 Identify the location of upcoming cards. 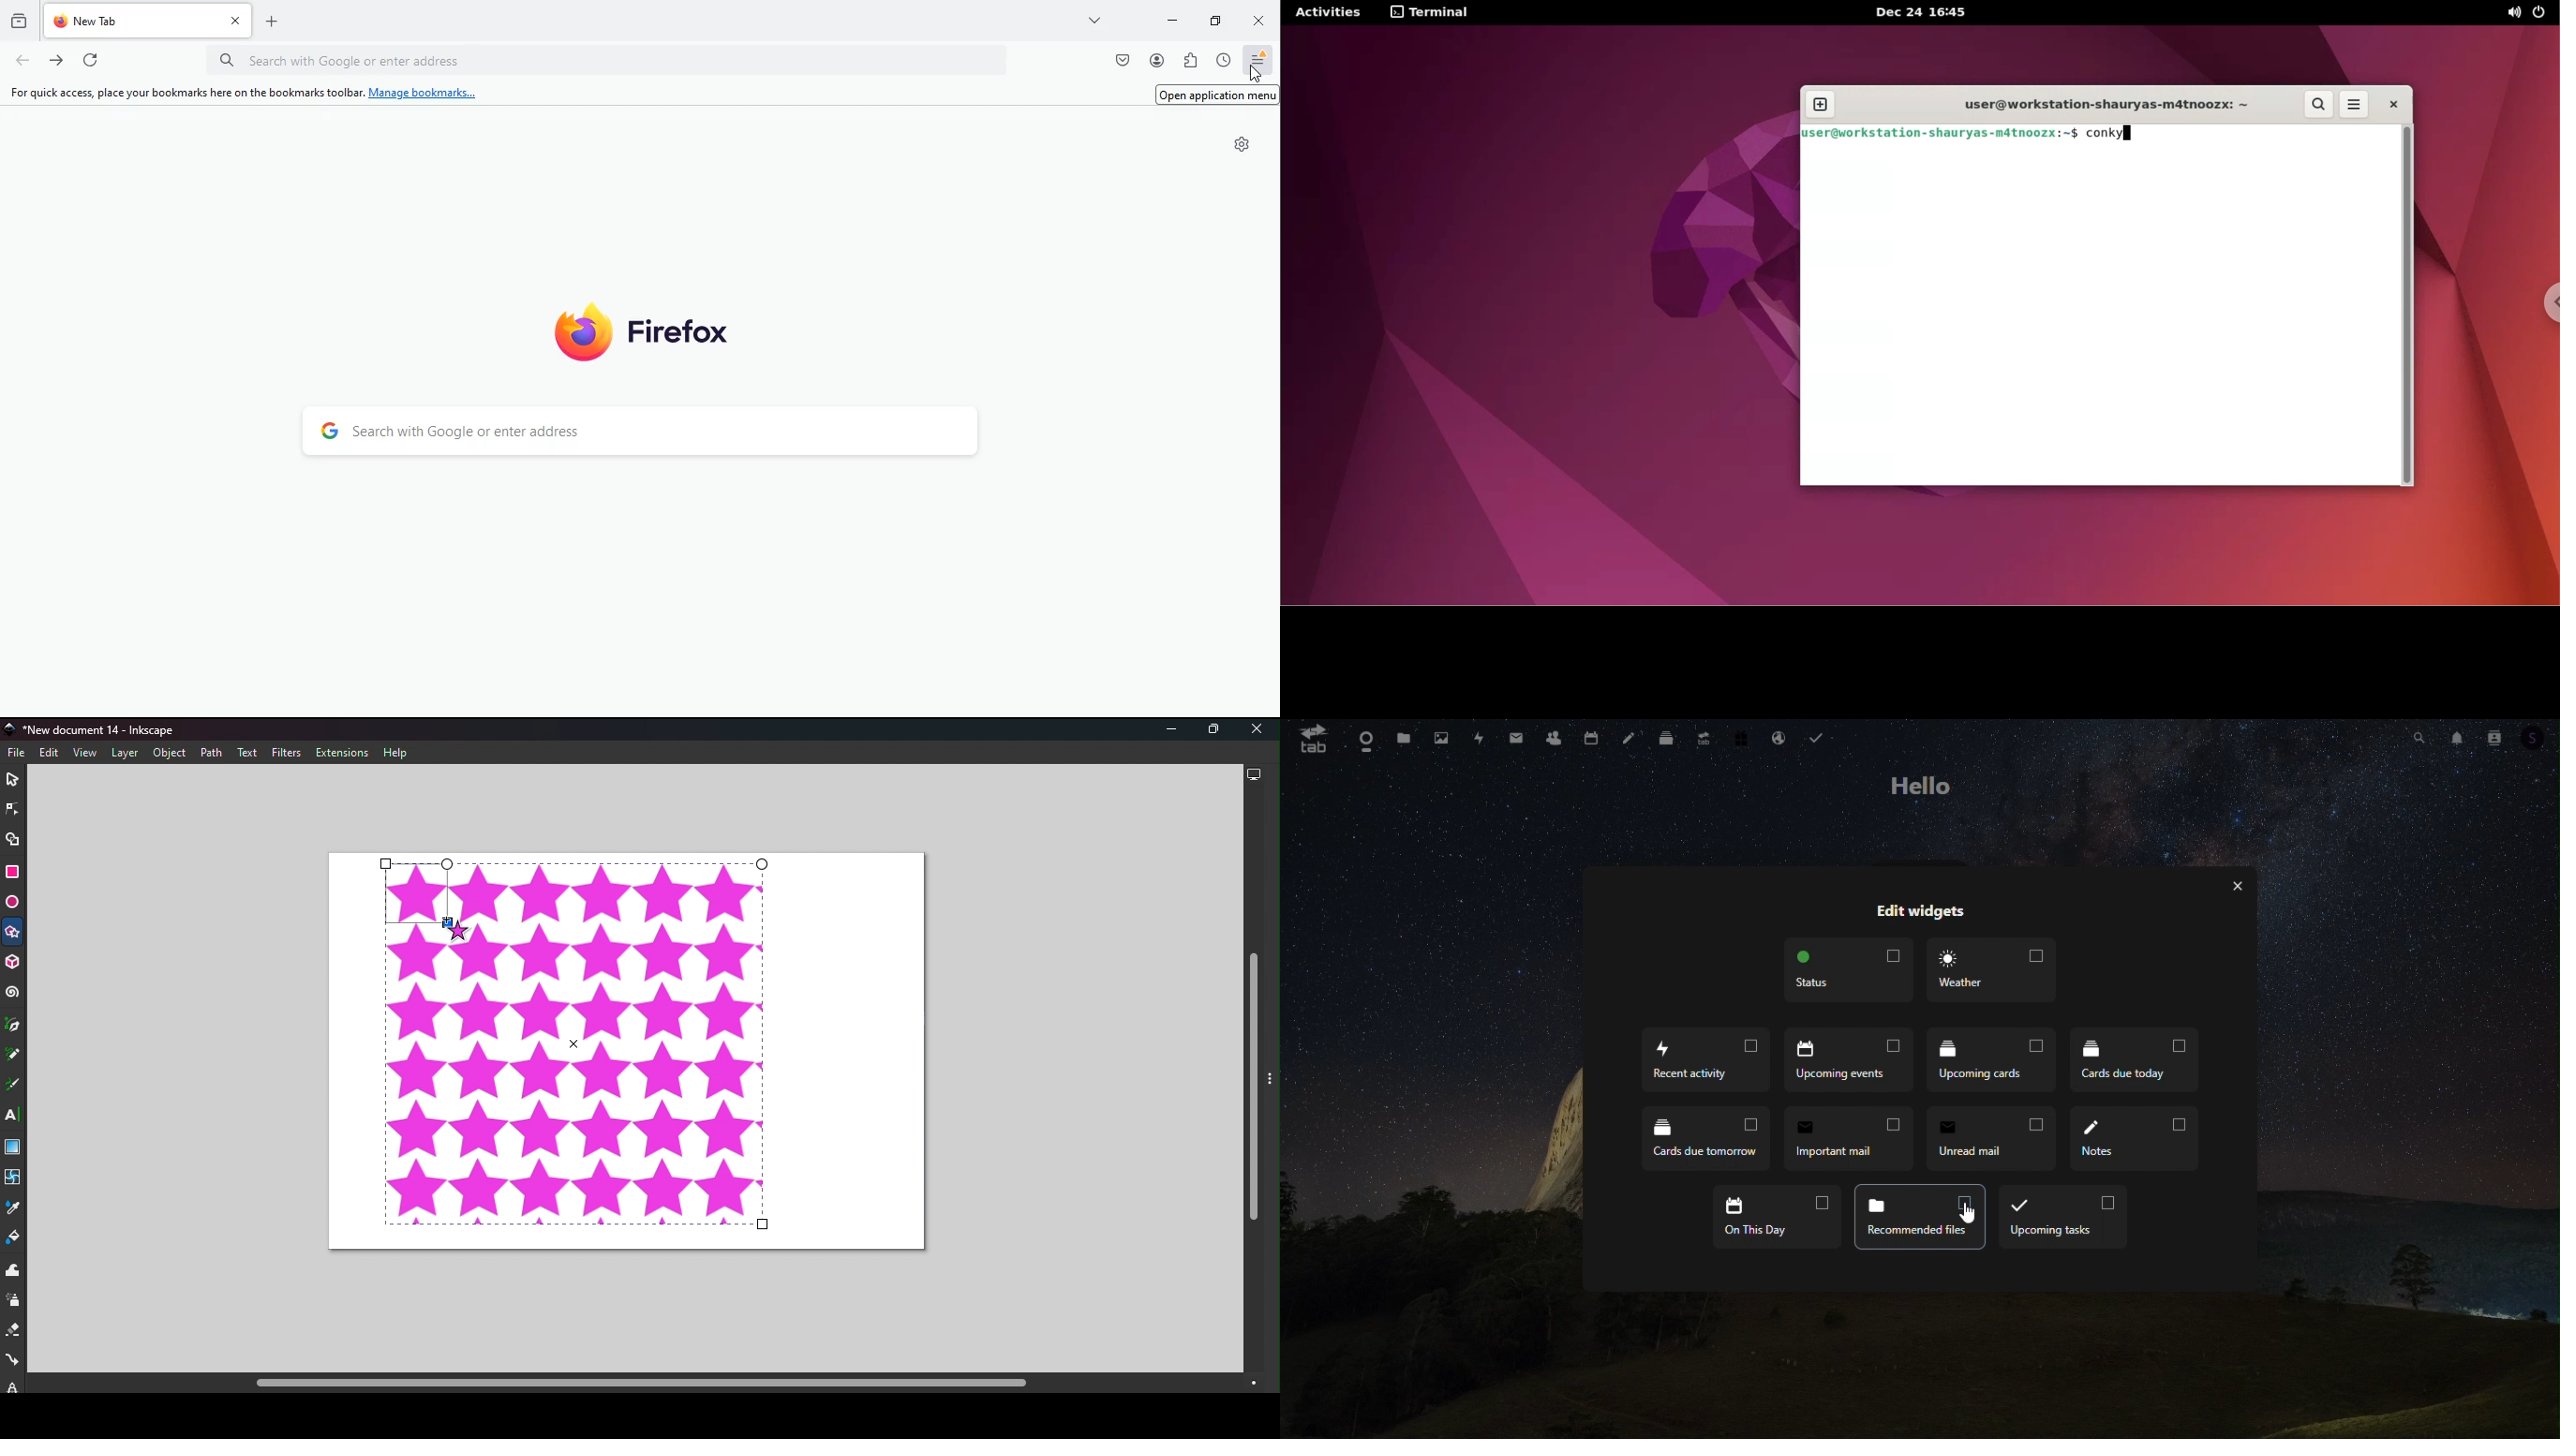
(1992, 1062).